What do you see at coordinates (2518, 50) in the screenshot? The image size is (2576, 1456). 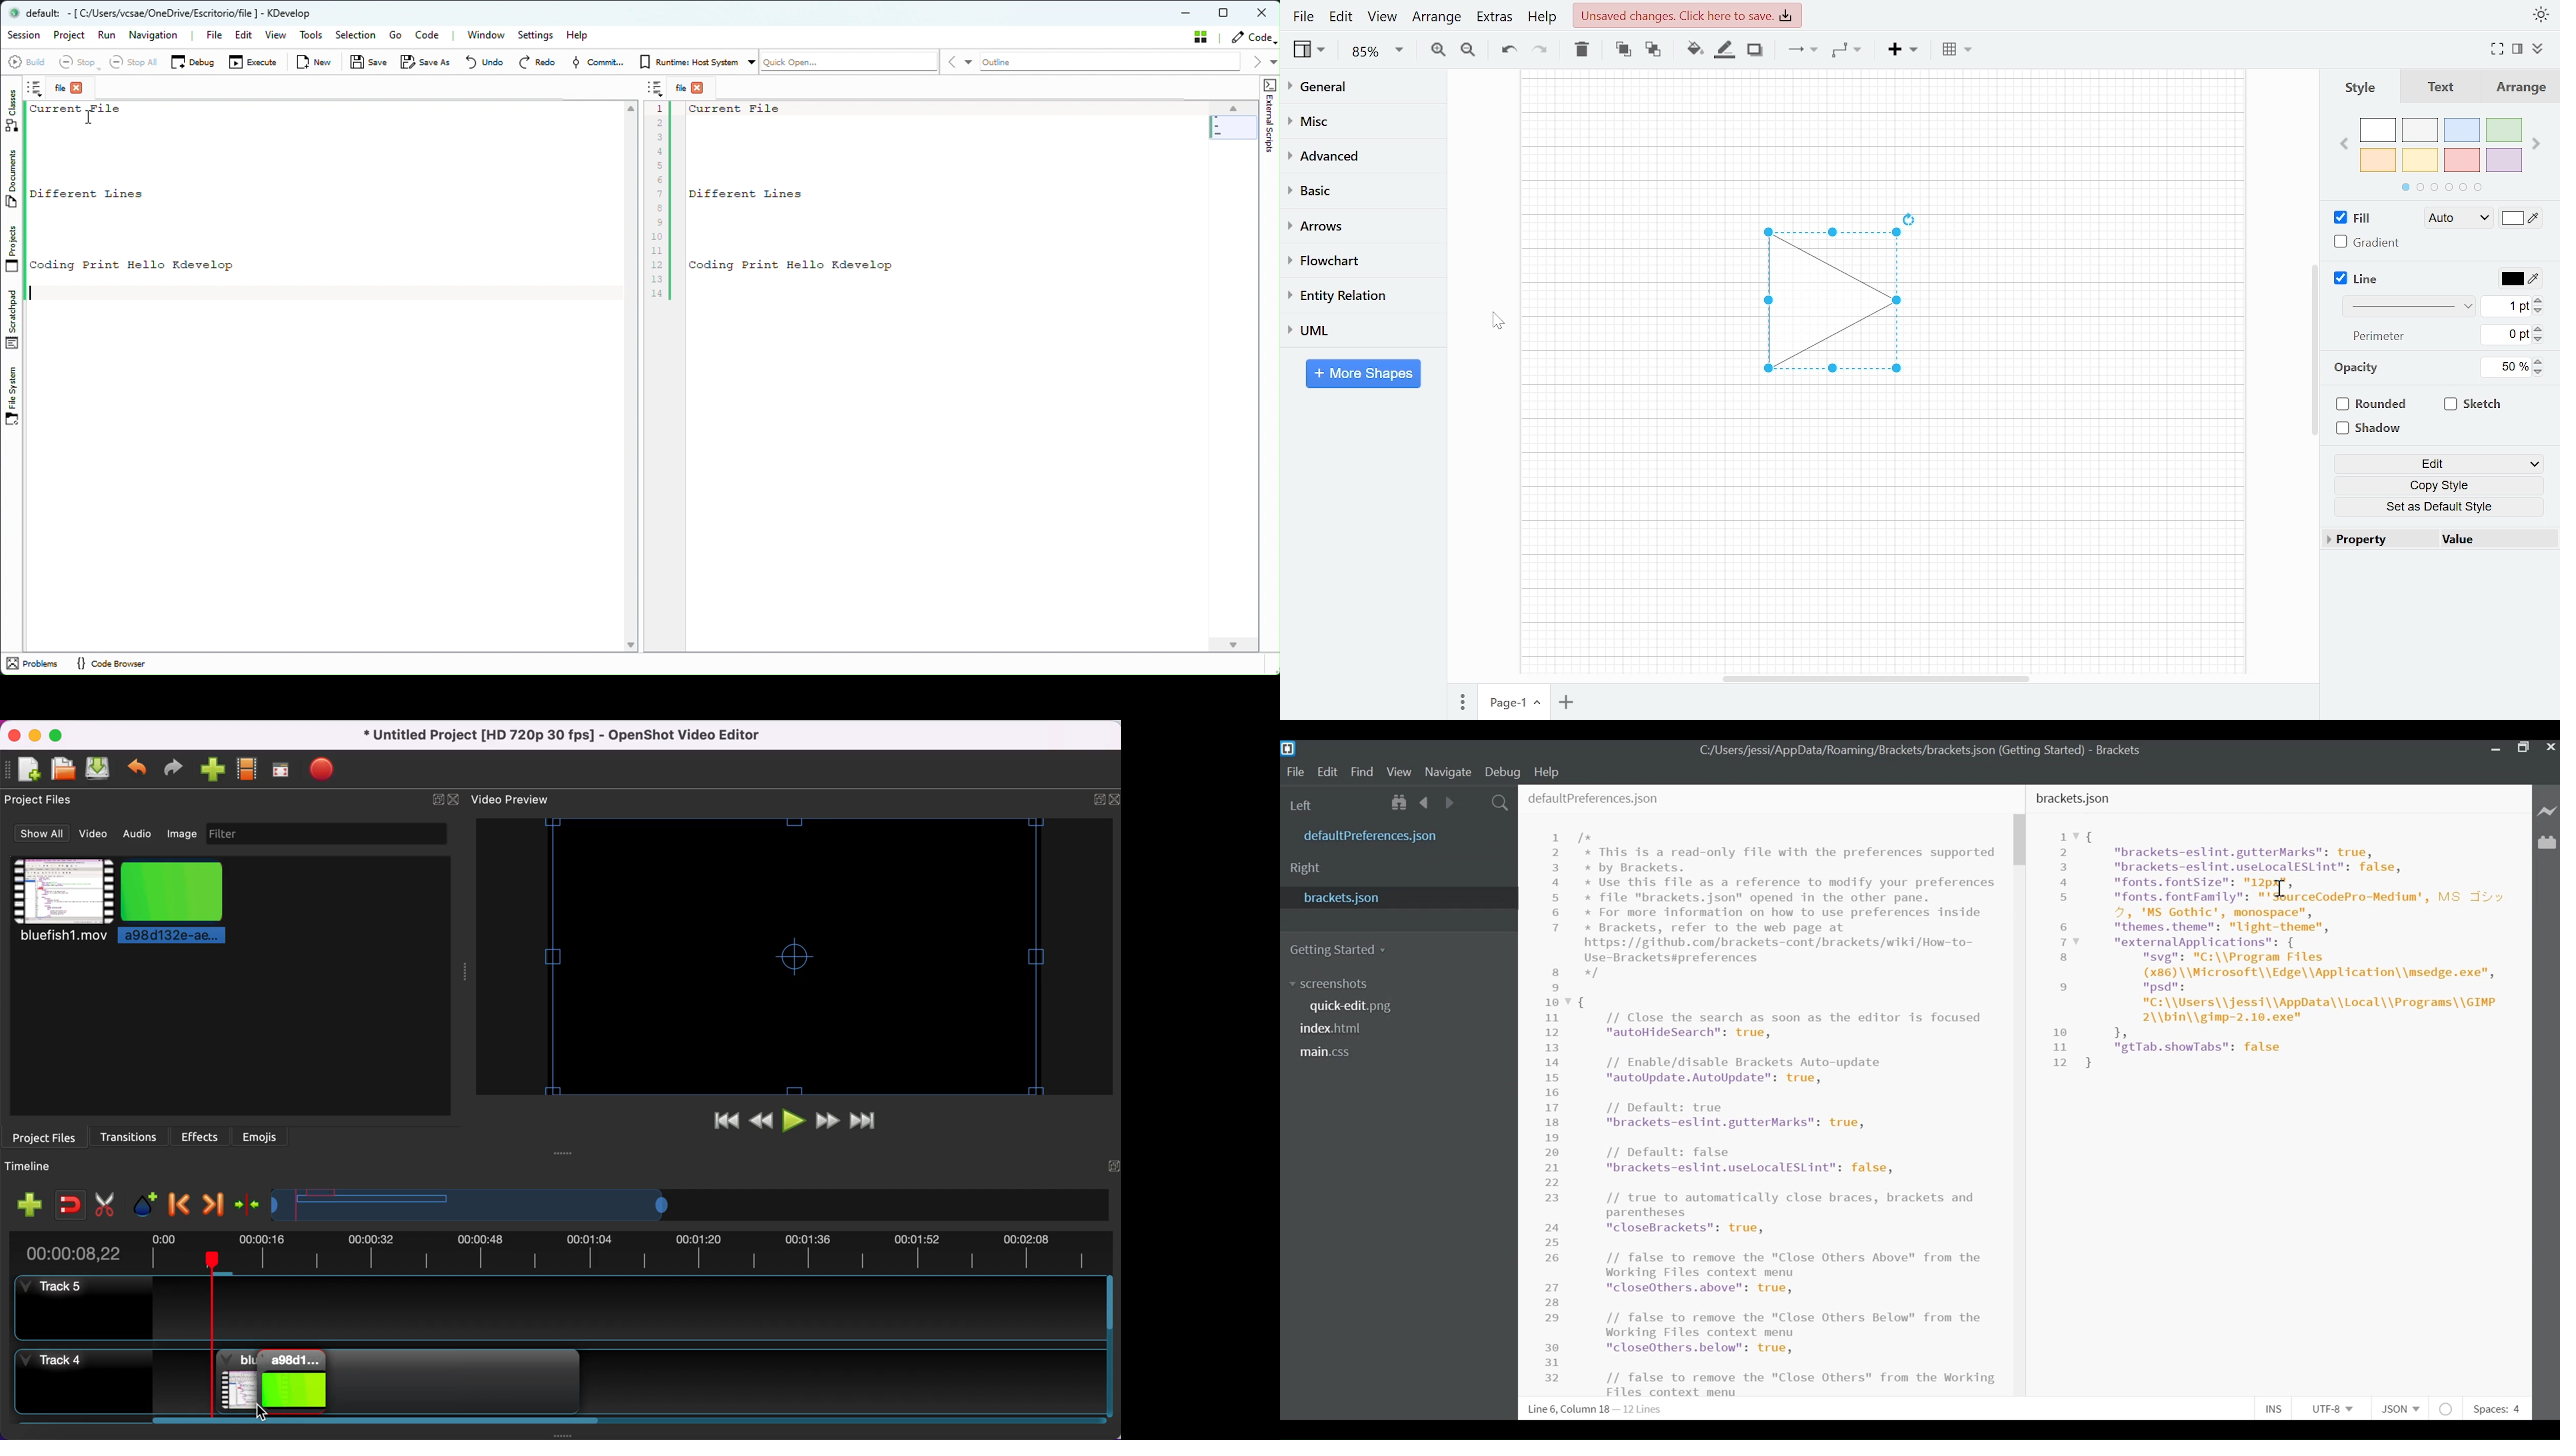 I see `Format (Ctrl+Shift+P)` at bounding box center [2518, 50].